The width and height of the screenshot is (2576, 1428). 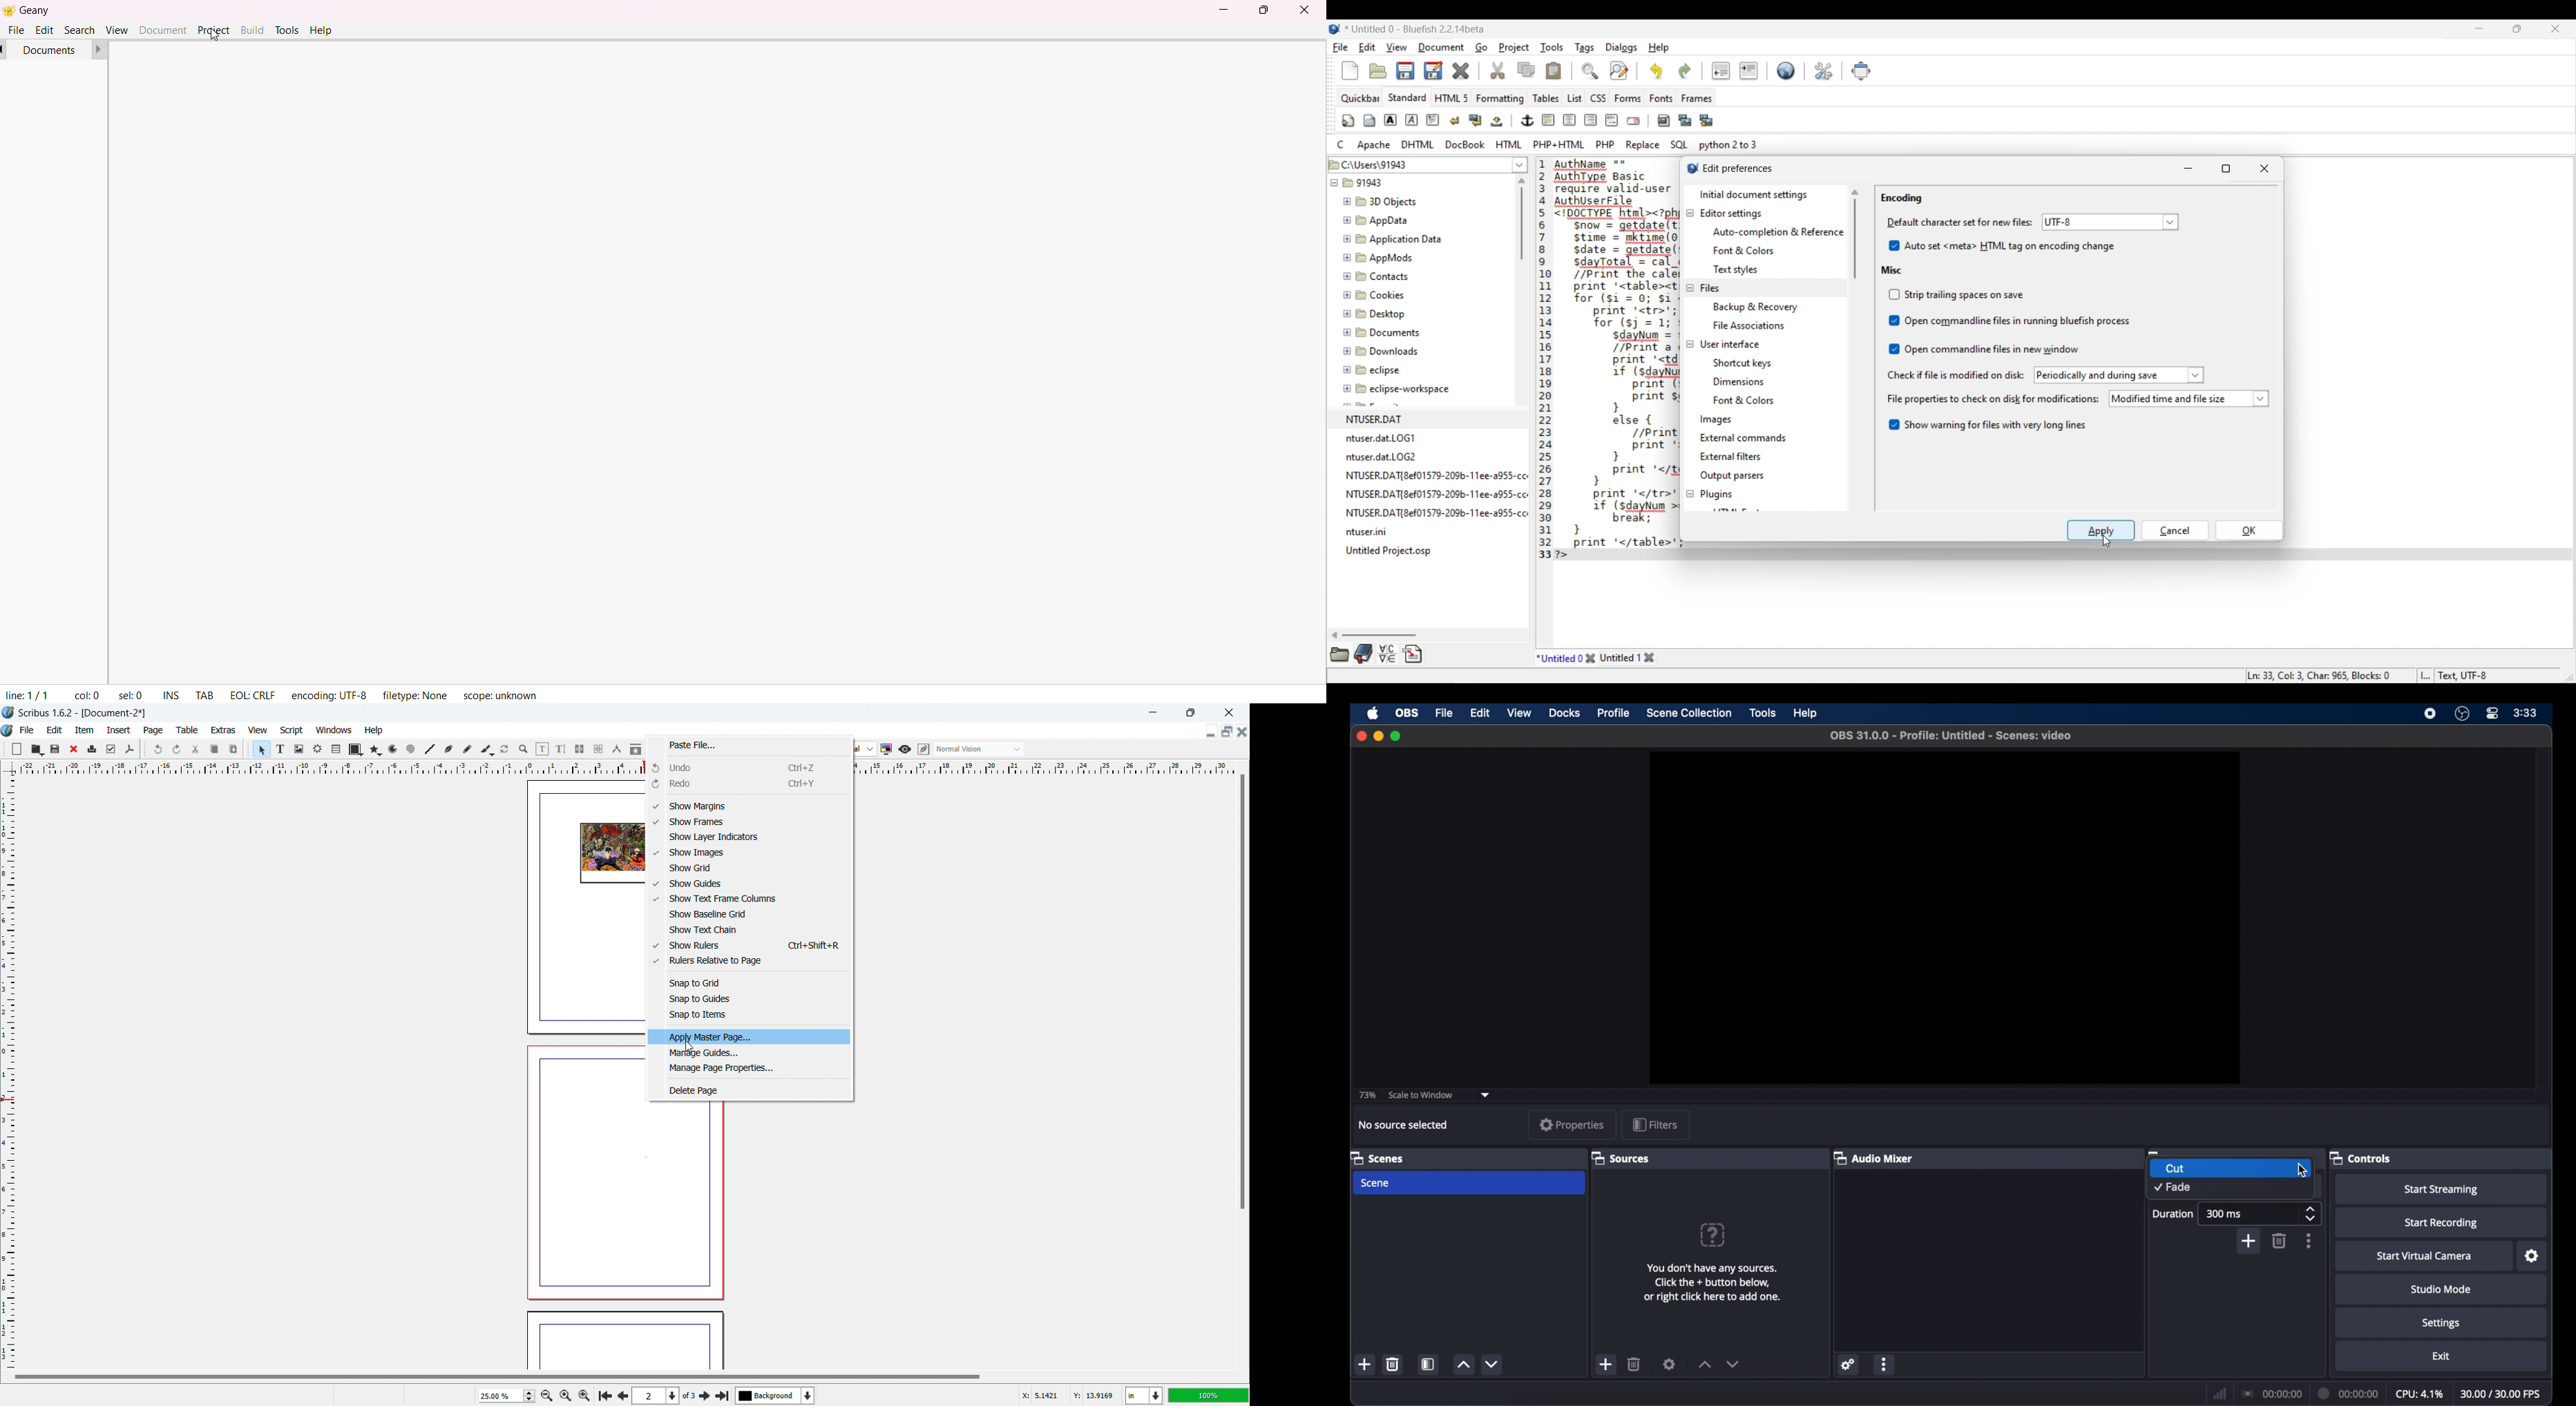 What do you see at coordinates (1514, 48) in the screenshot?
I see `Project menu` at bounding box center [1514, 48].